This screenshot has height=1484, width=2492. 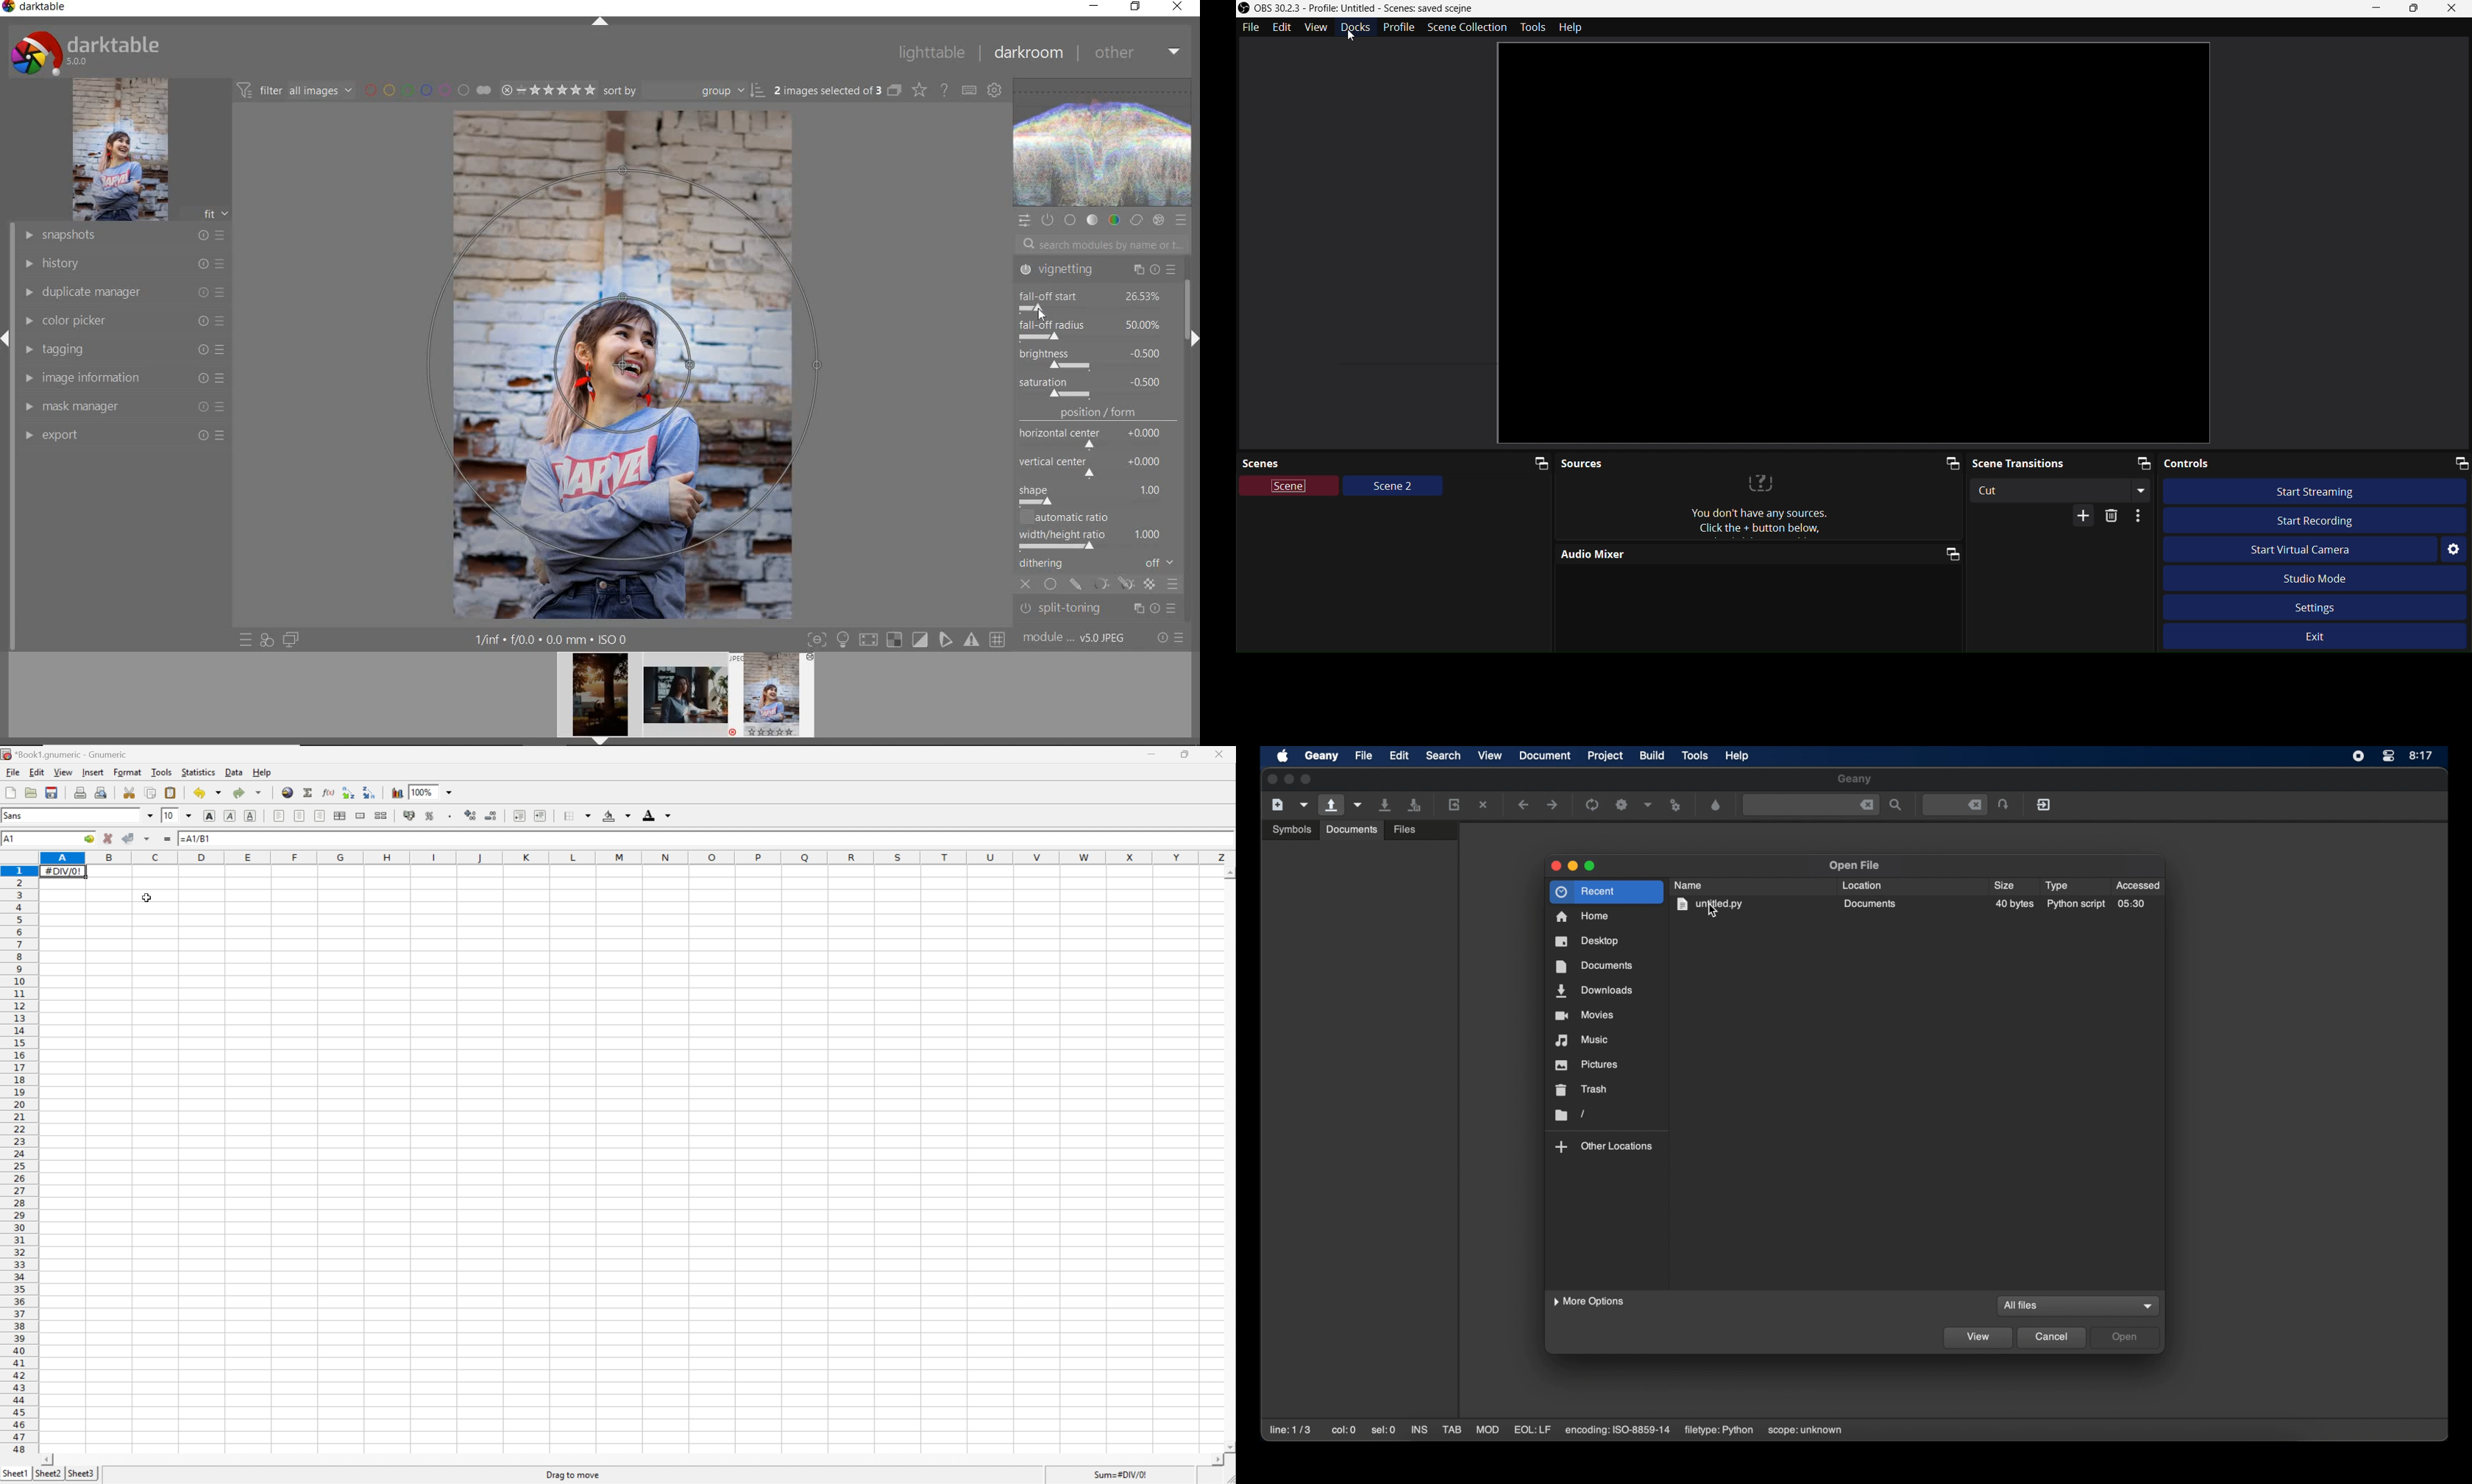 I want to click on Sort the selected region in ascending order based on the first column selected, so click(x=347, y=792).